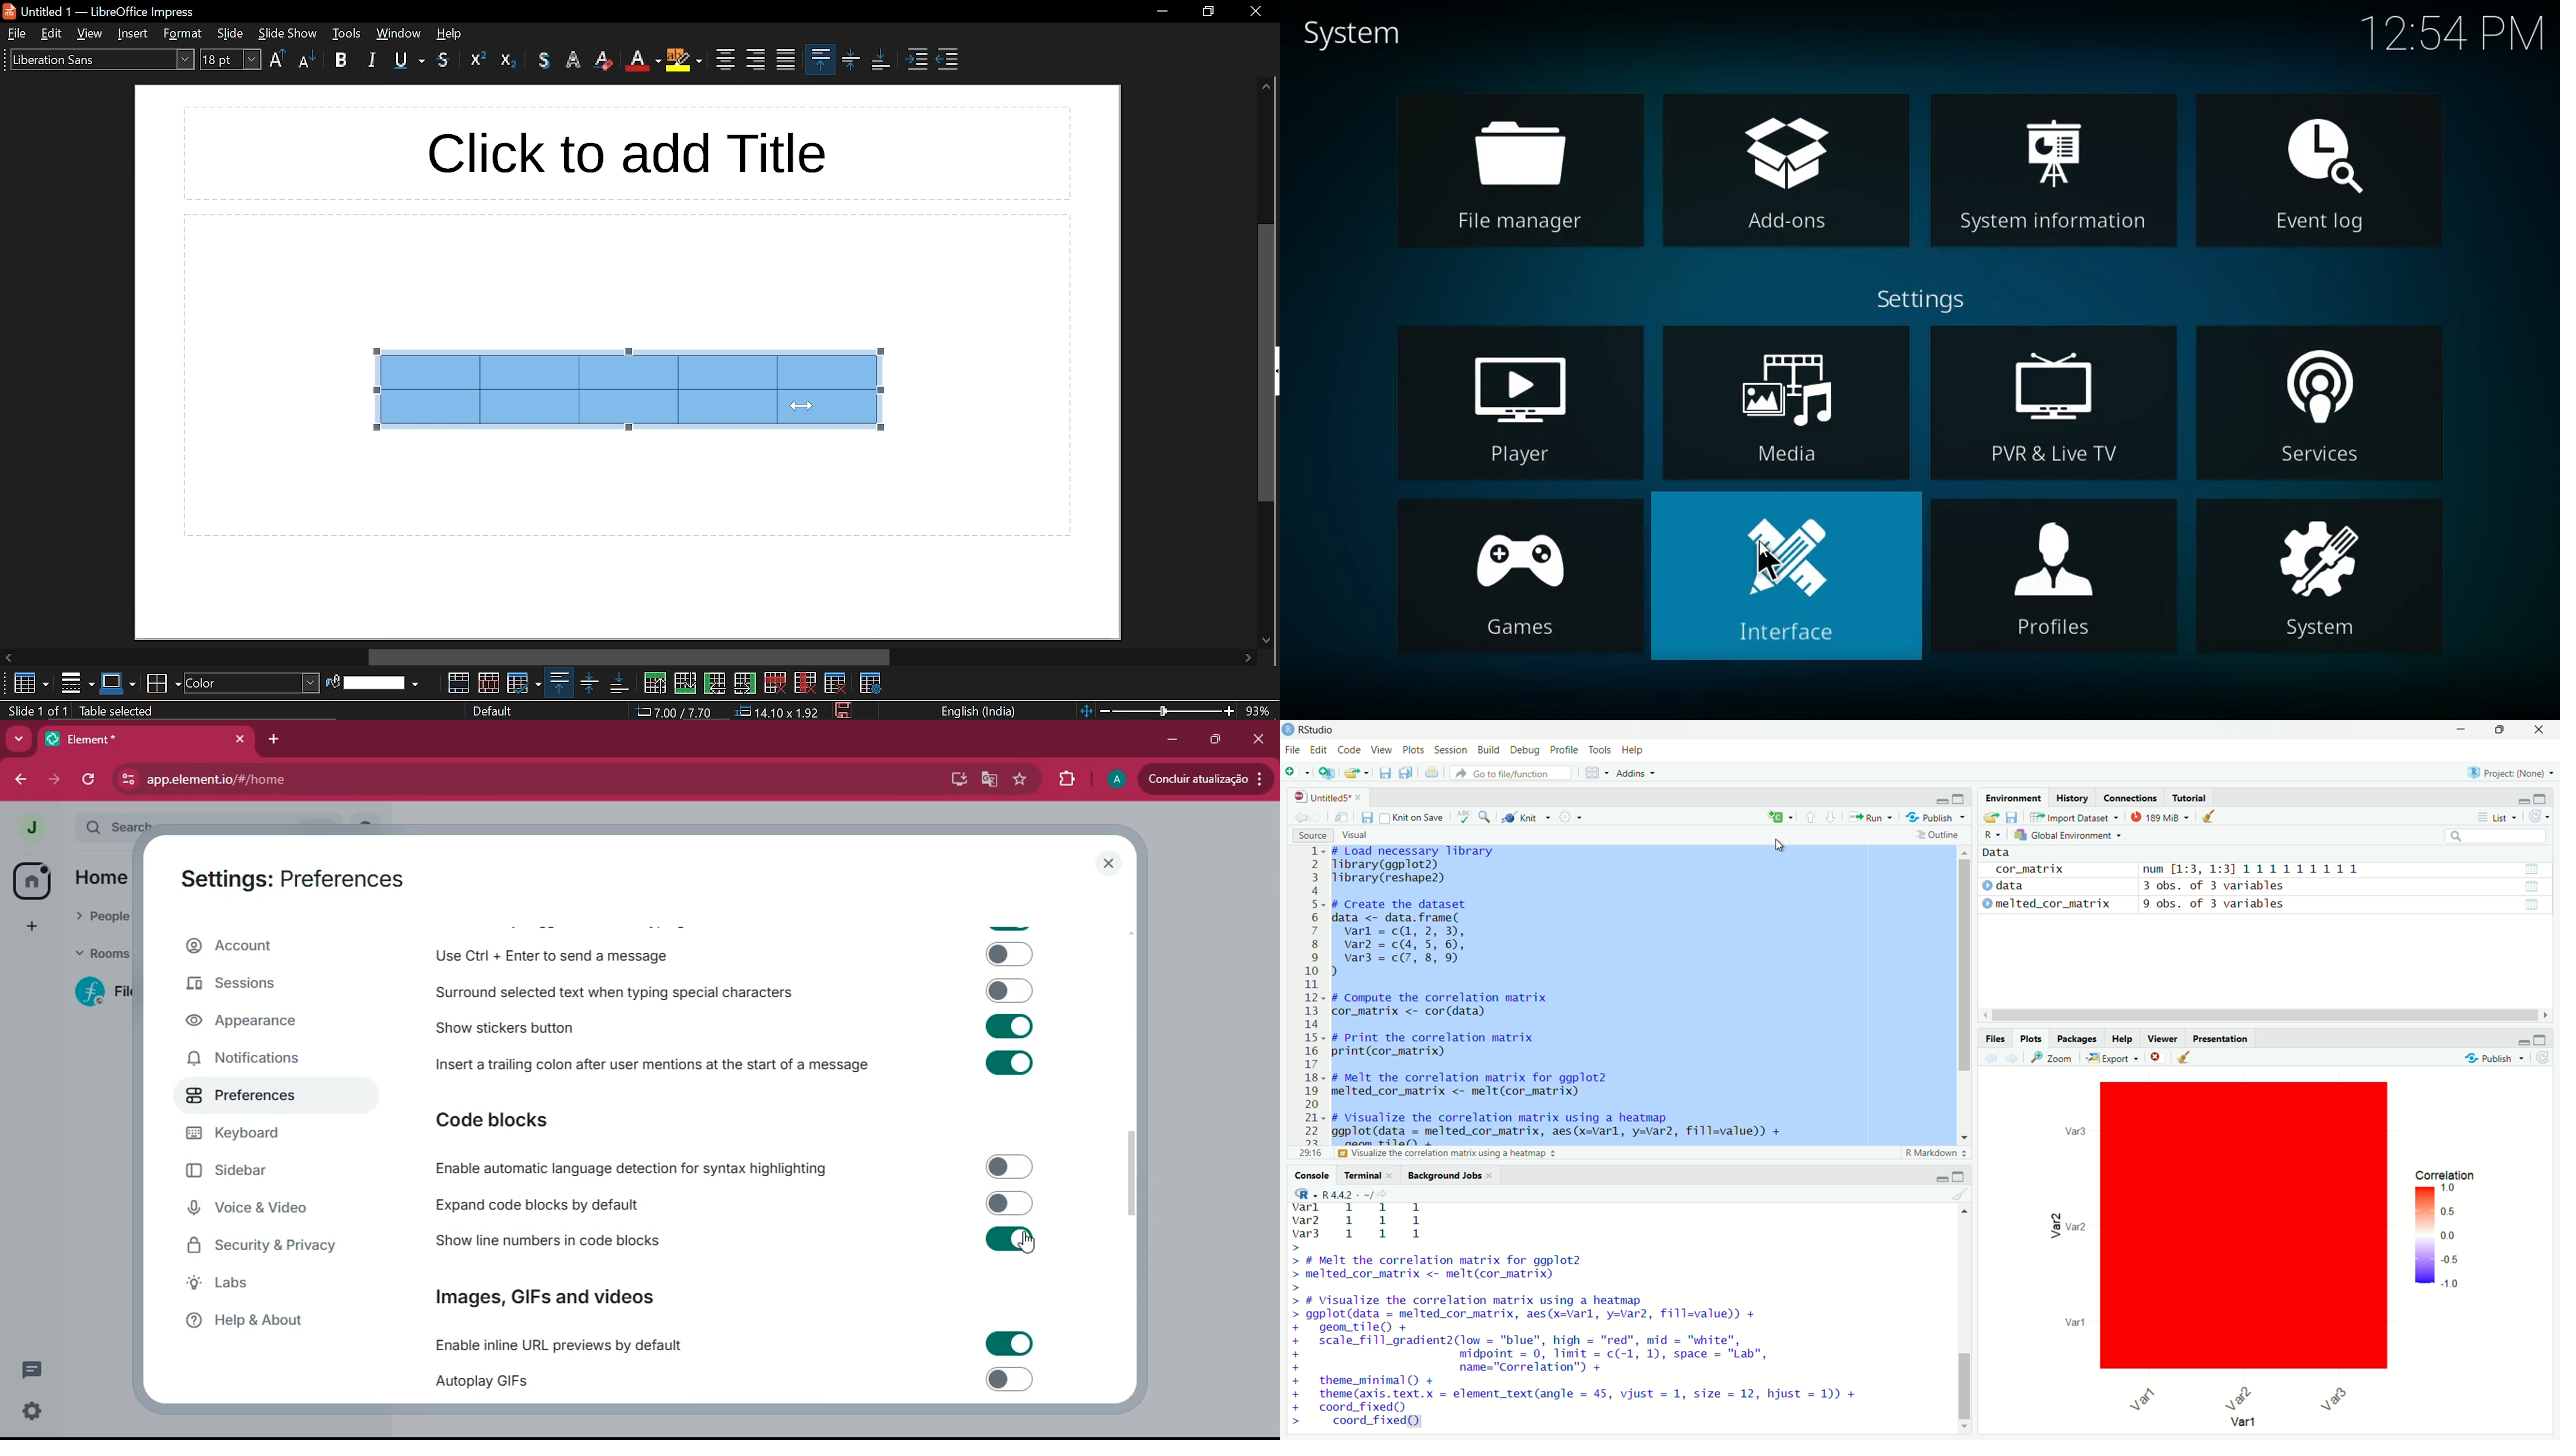 This screenshot has height=1456, width=2576. Describe the element at coordinates (777, 712) in the screenshot. I see `dimension` at that location.